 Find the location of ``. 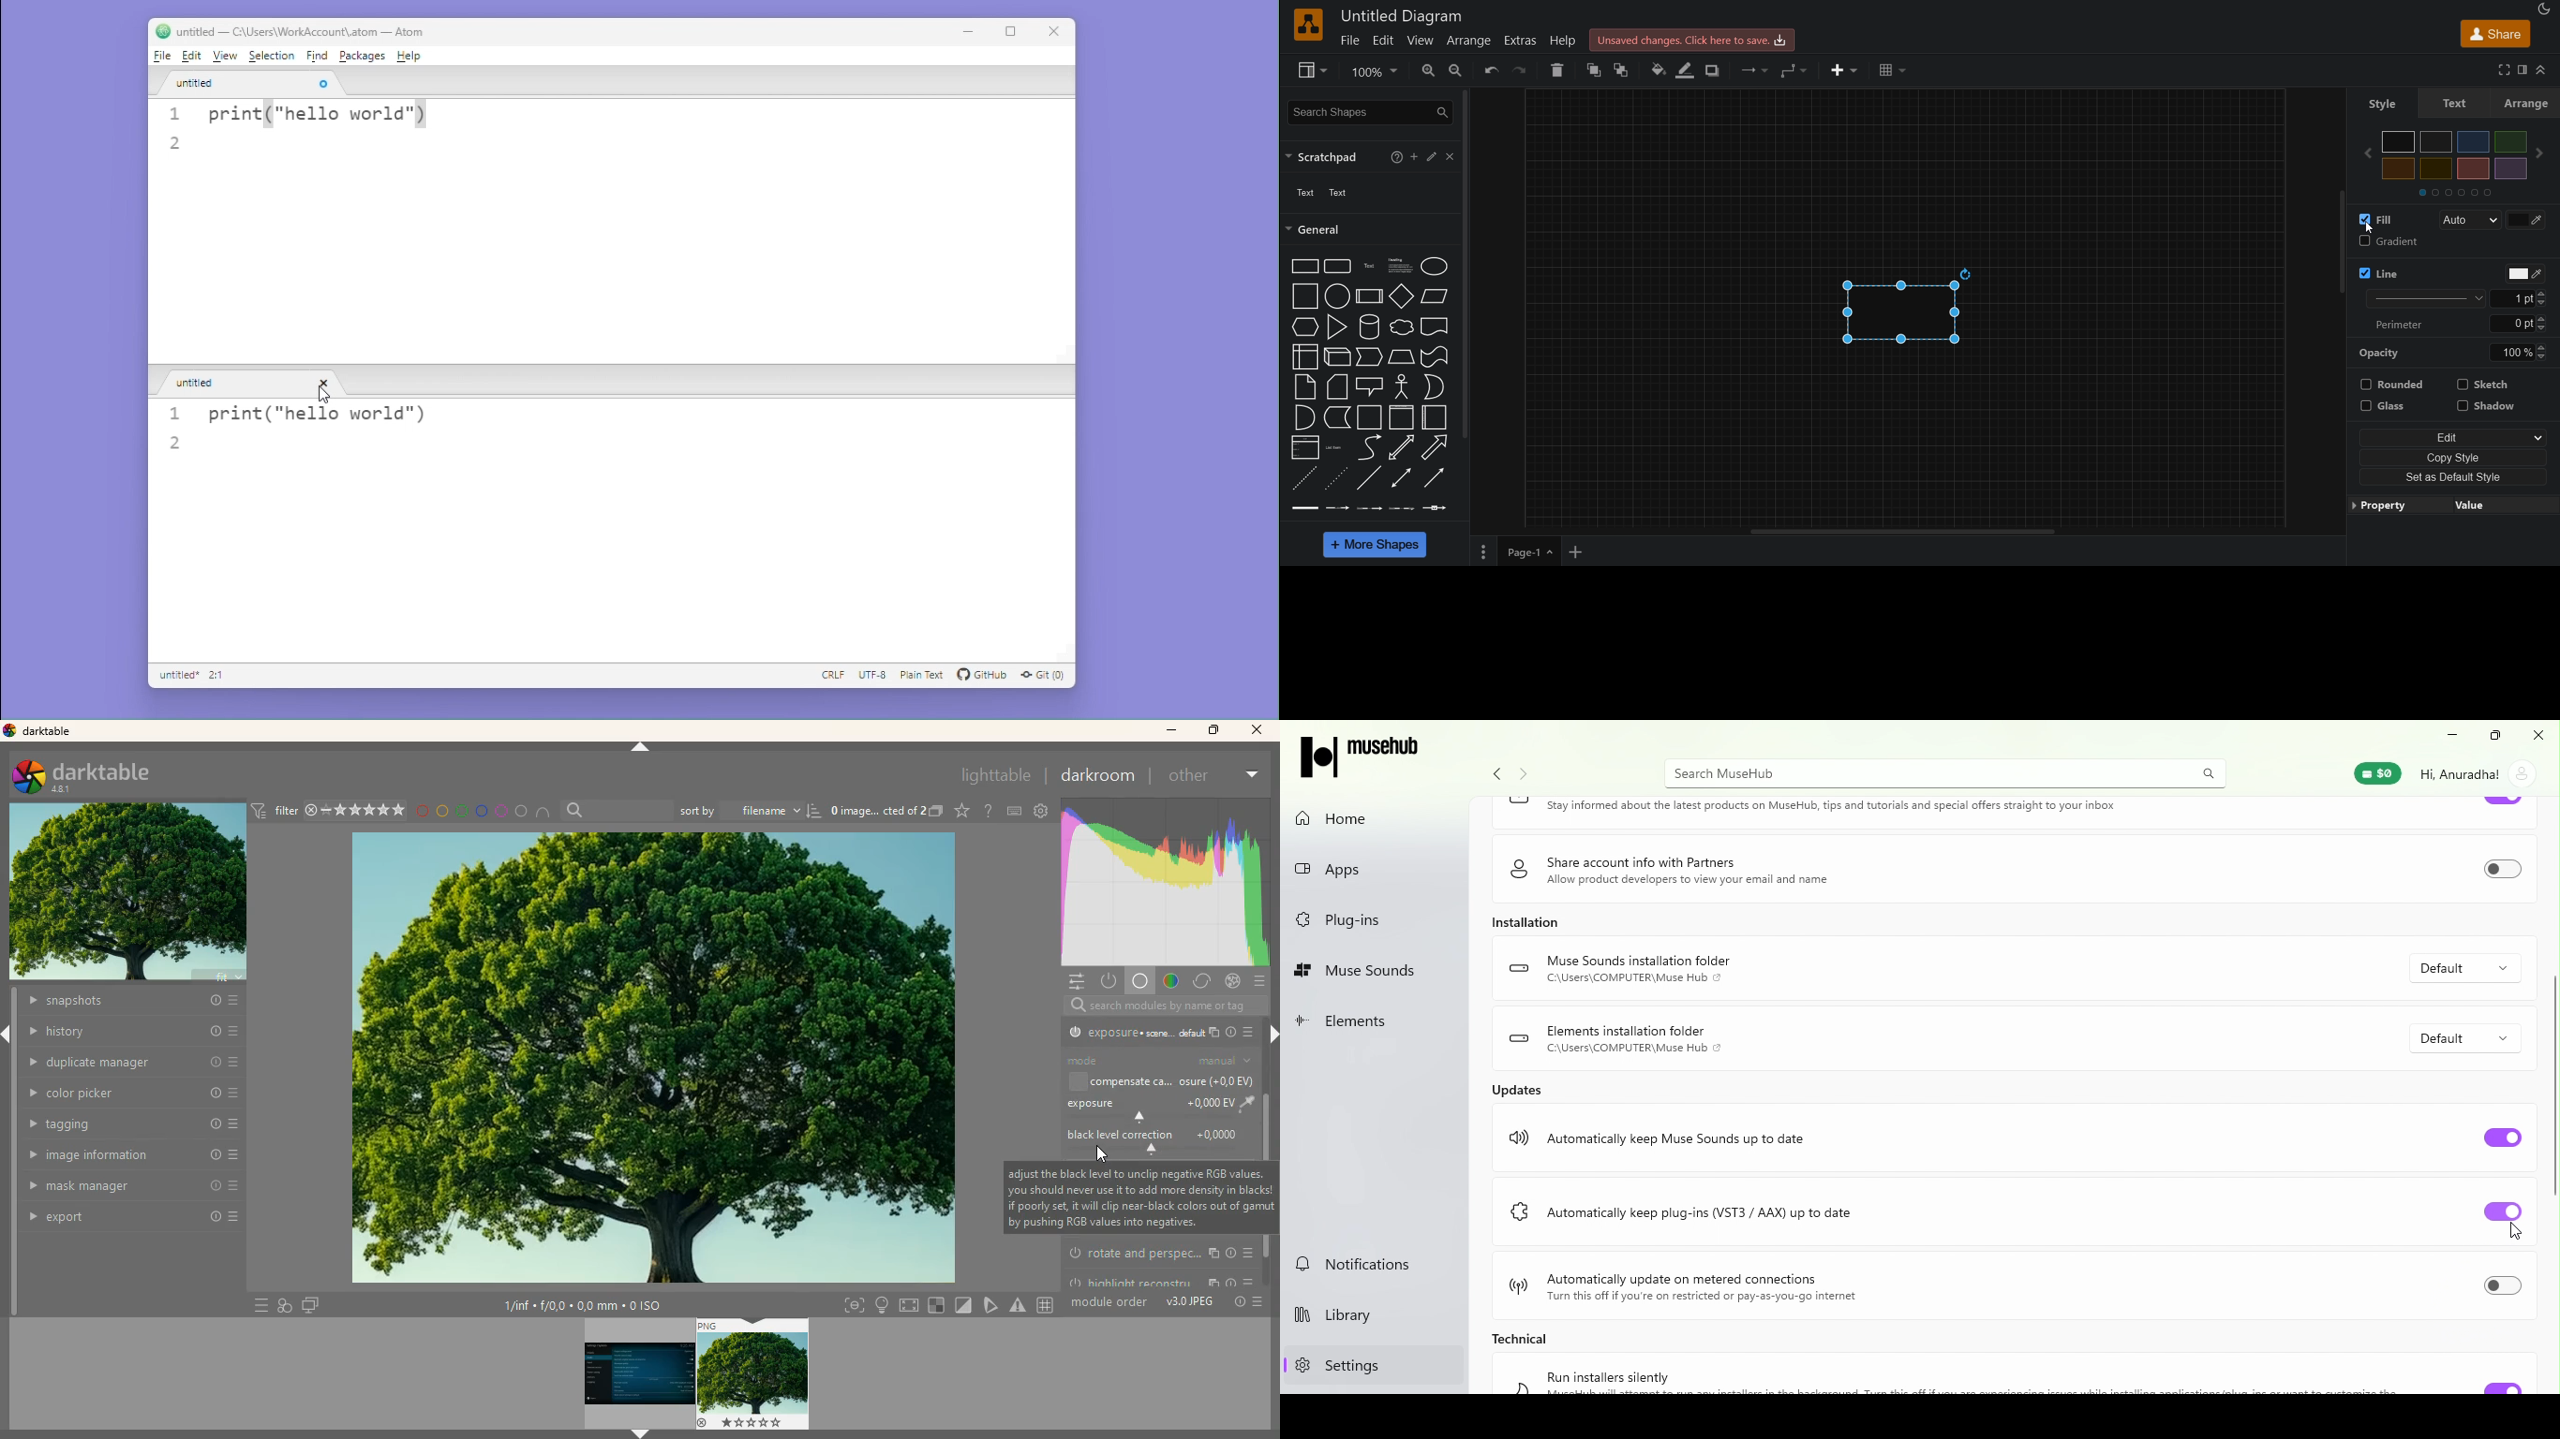

 is located at coordinates (1259, 1303).